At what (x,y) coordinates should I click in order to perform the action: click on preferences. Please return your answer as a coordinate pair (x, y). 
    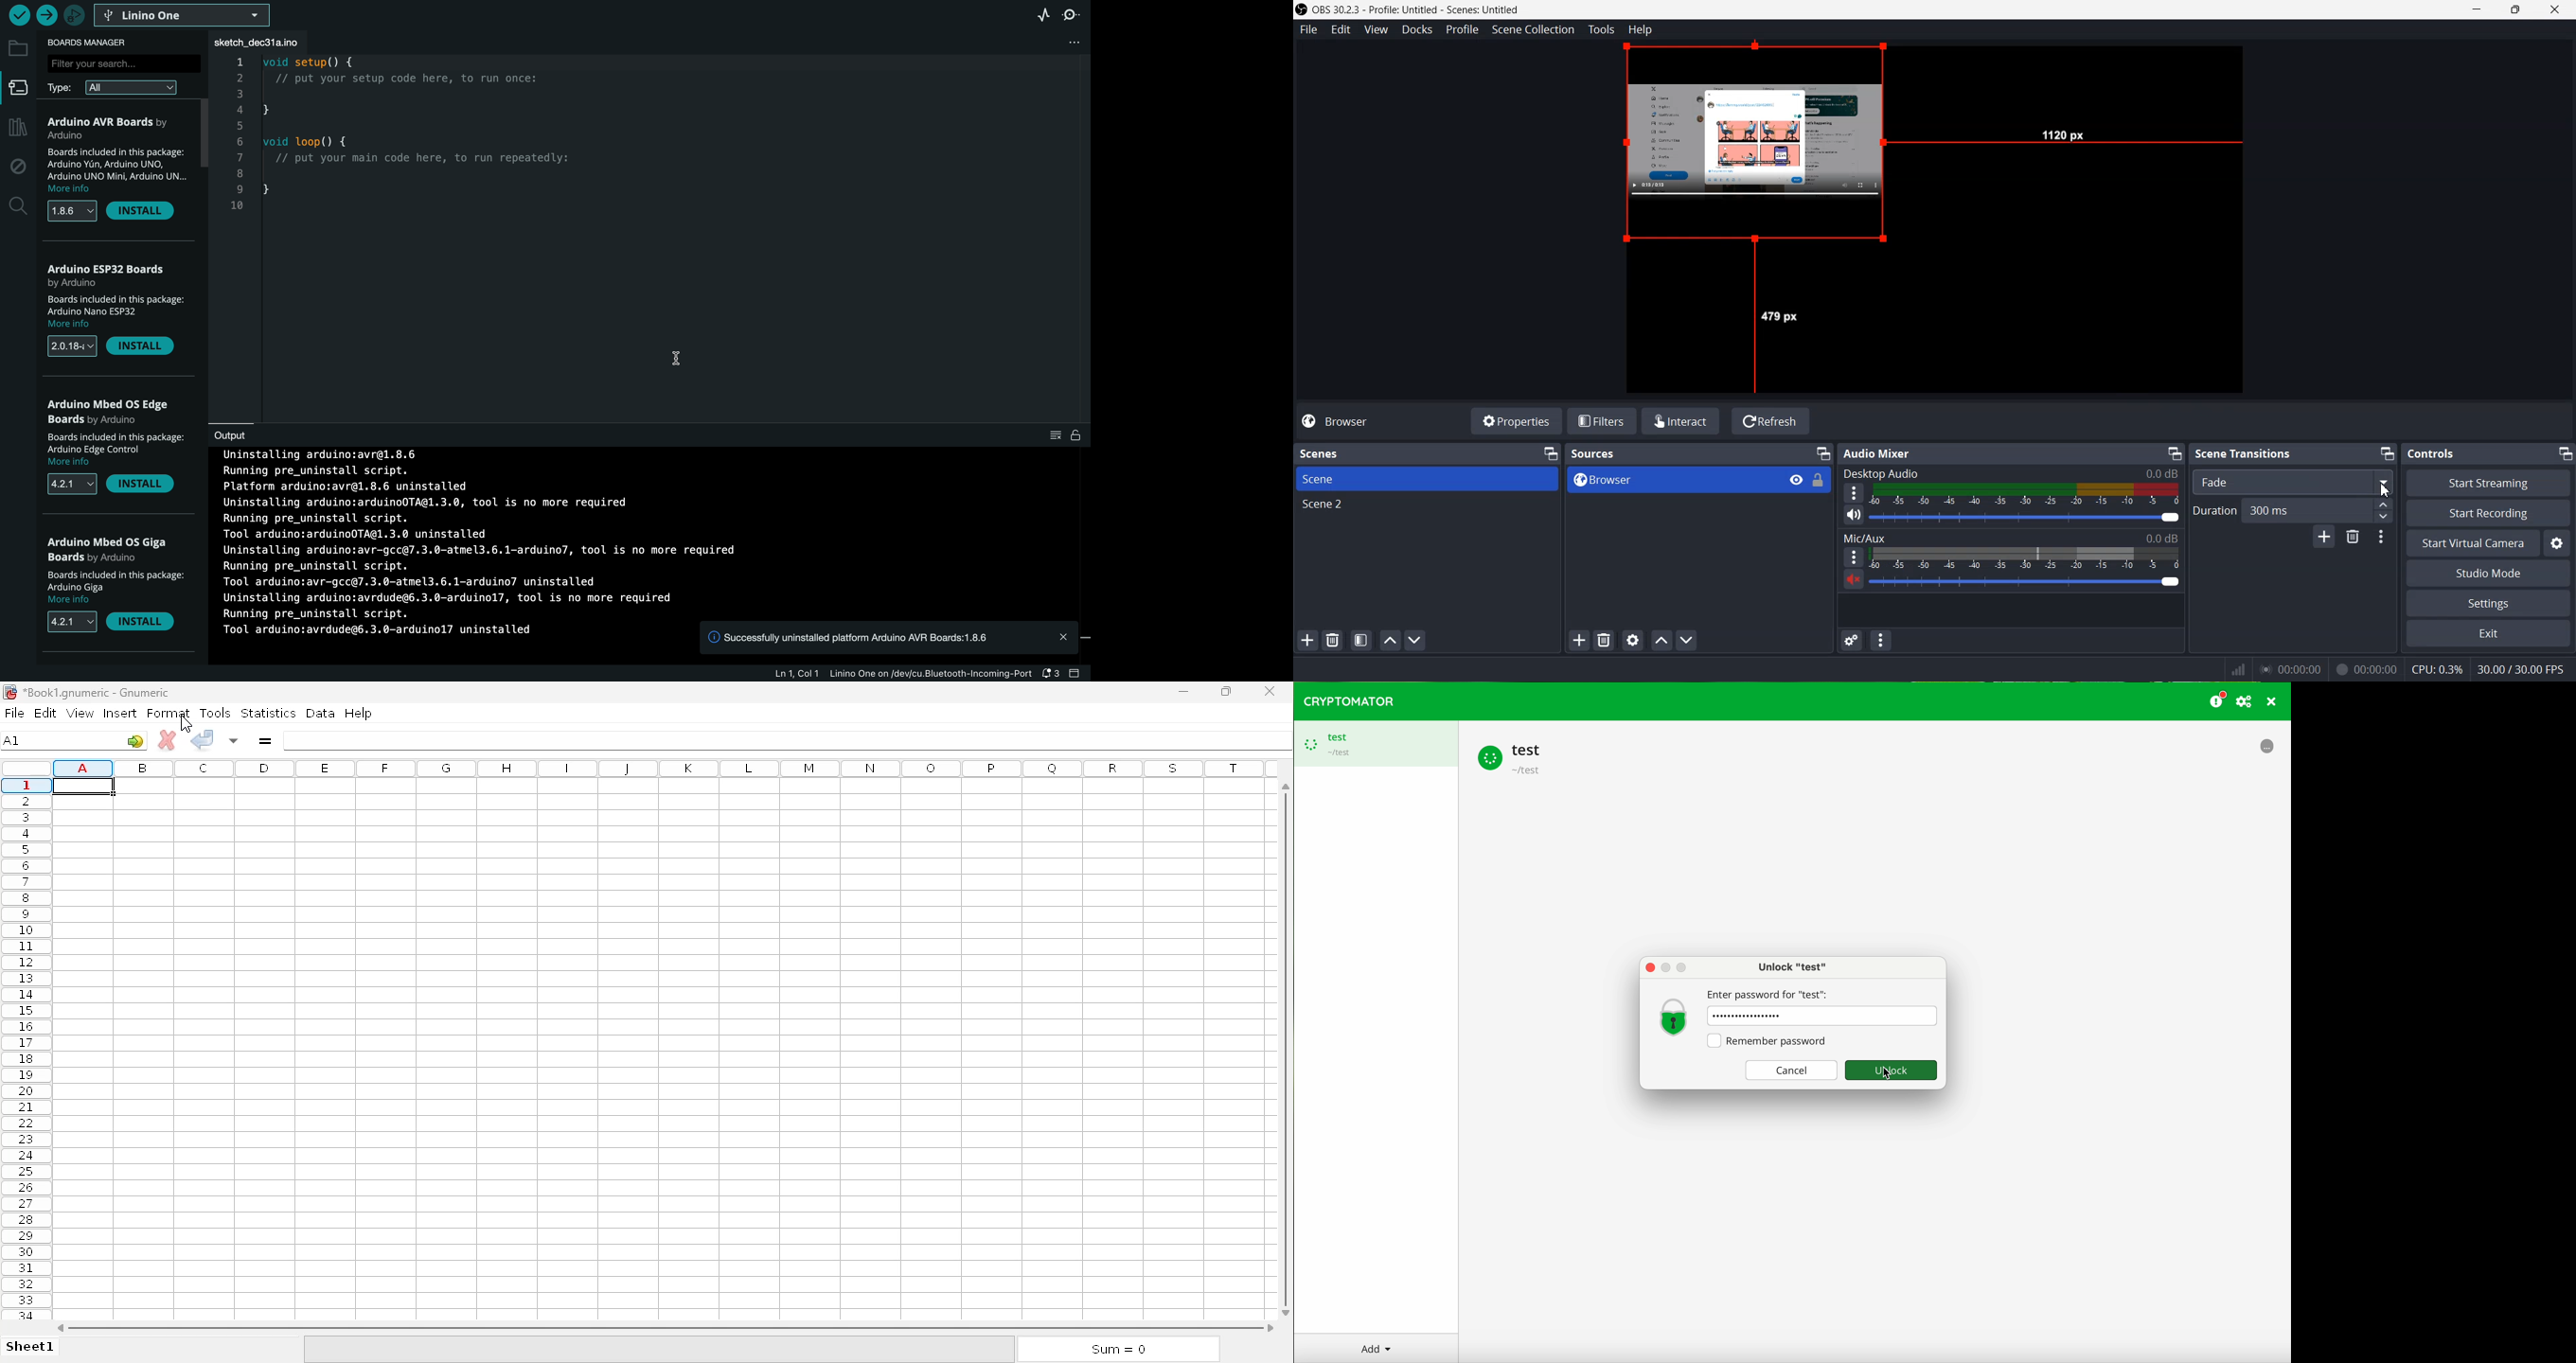
    Looking at the image, I should click on (2245, 702).